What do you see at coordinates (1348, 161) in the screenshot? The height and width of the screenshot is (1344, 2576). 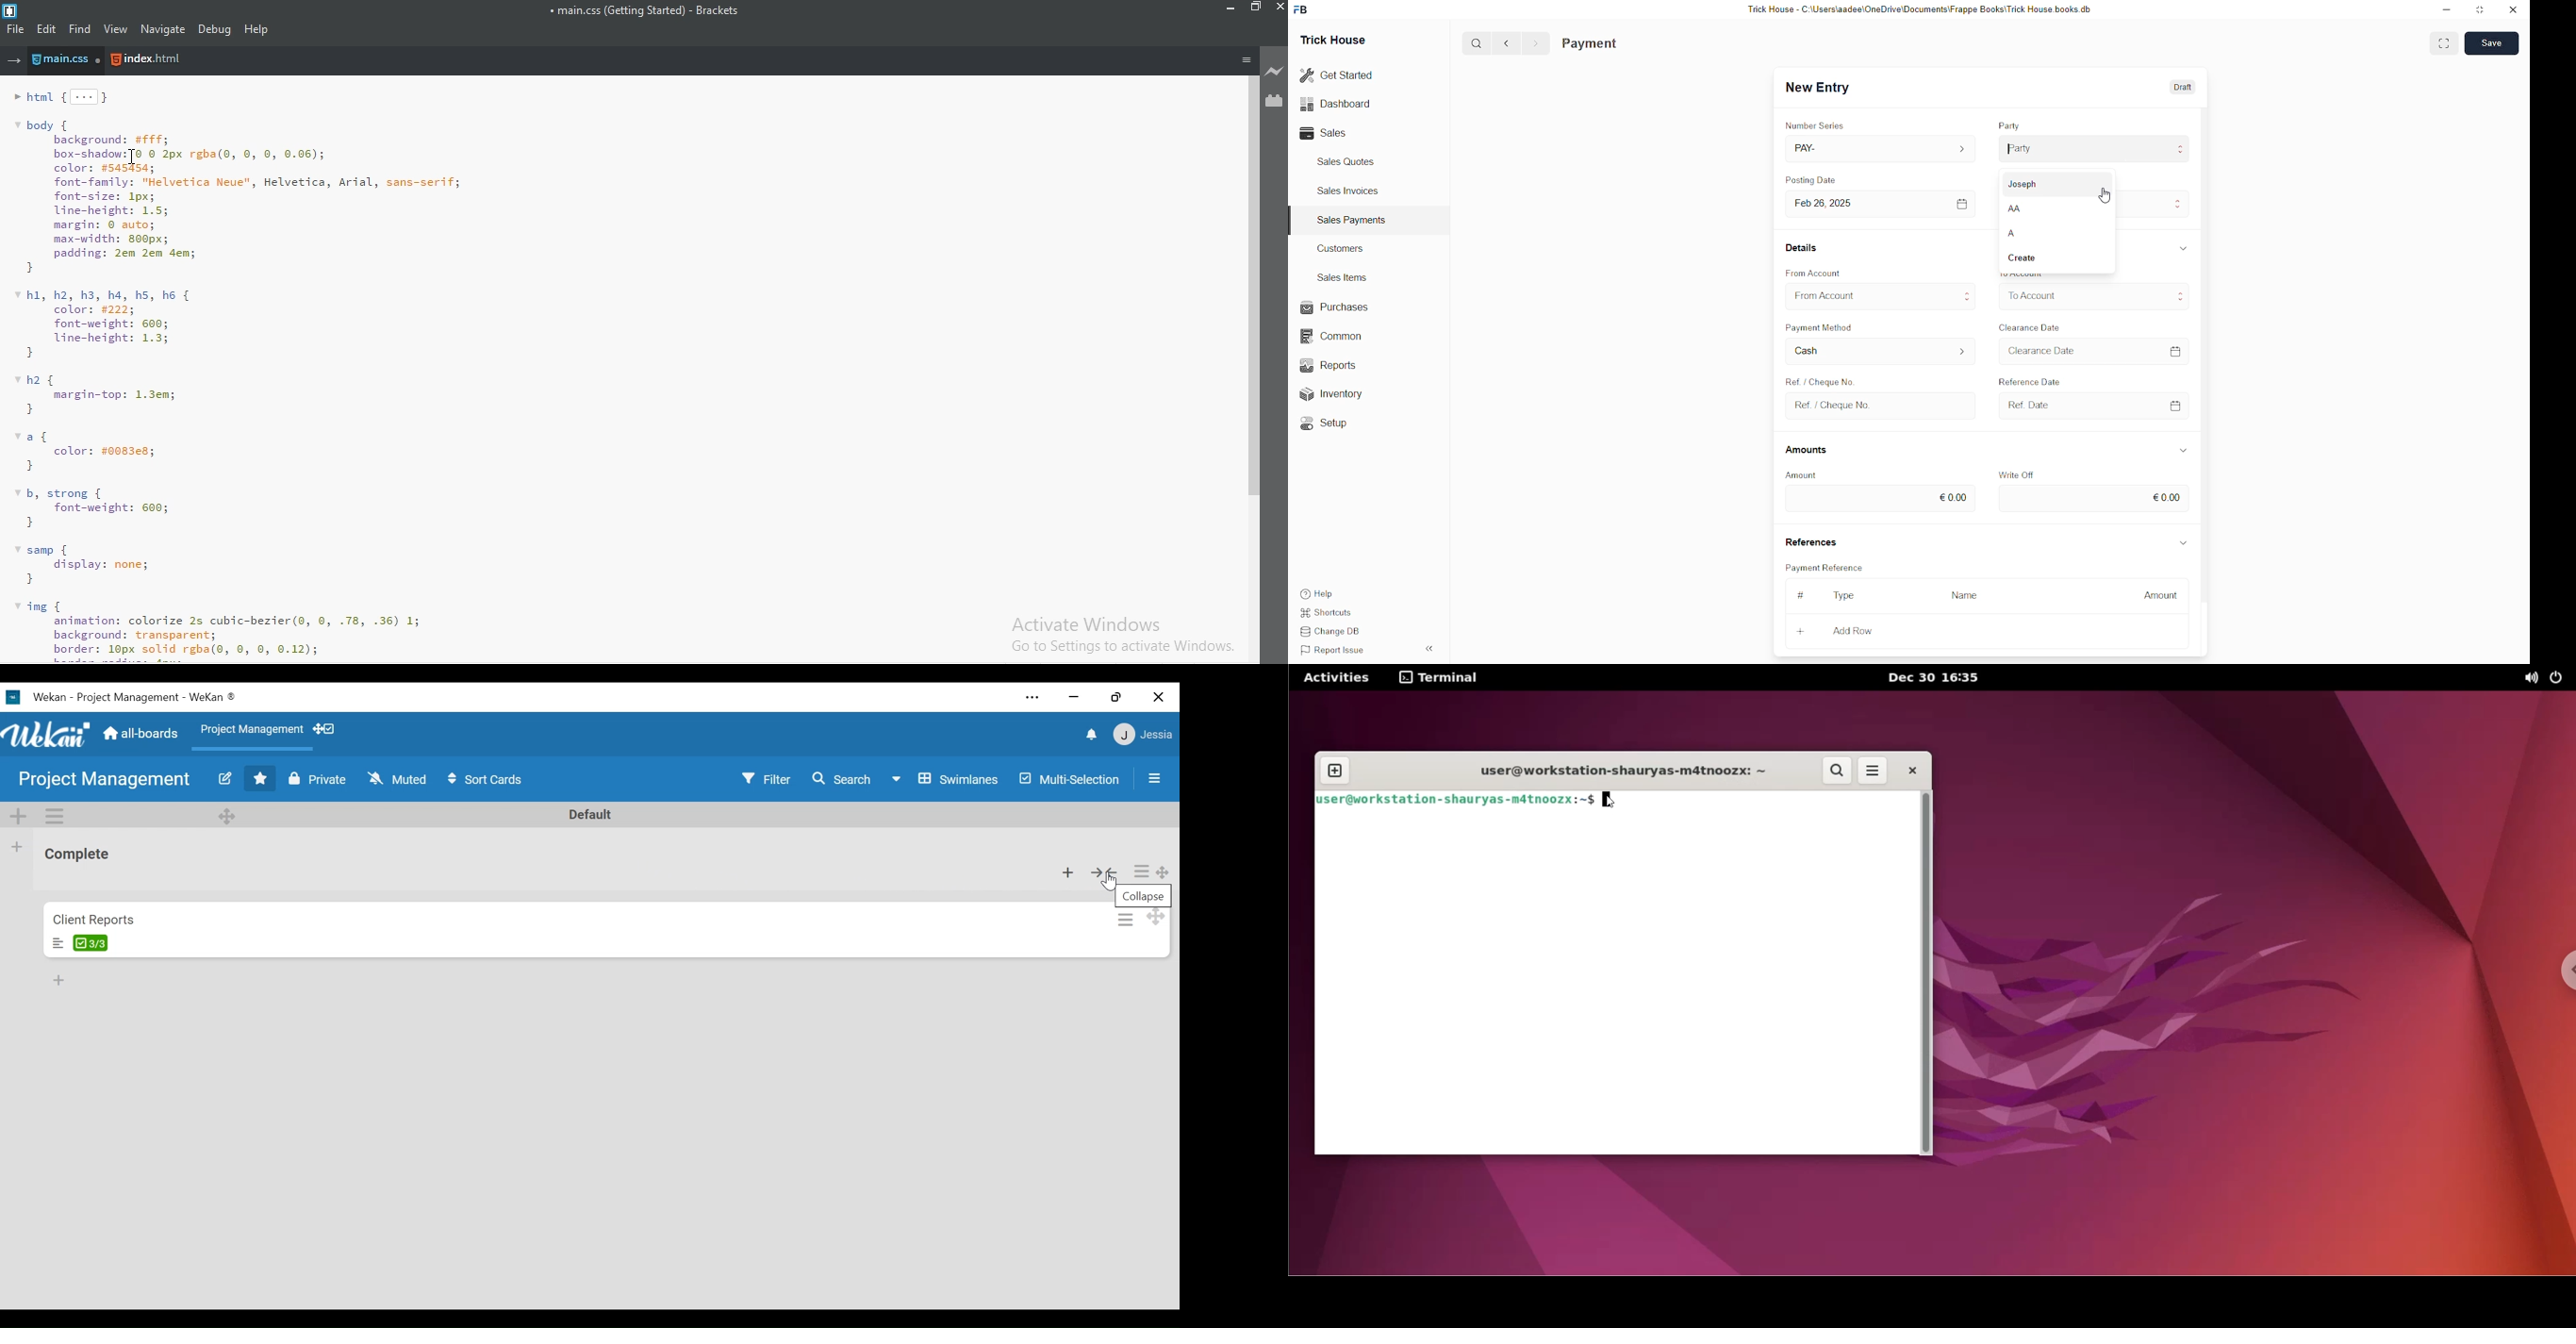 I see `Sales Quotes.` at bounding box center [1348, 161].